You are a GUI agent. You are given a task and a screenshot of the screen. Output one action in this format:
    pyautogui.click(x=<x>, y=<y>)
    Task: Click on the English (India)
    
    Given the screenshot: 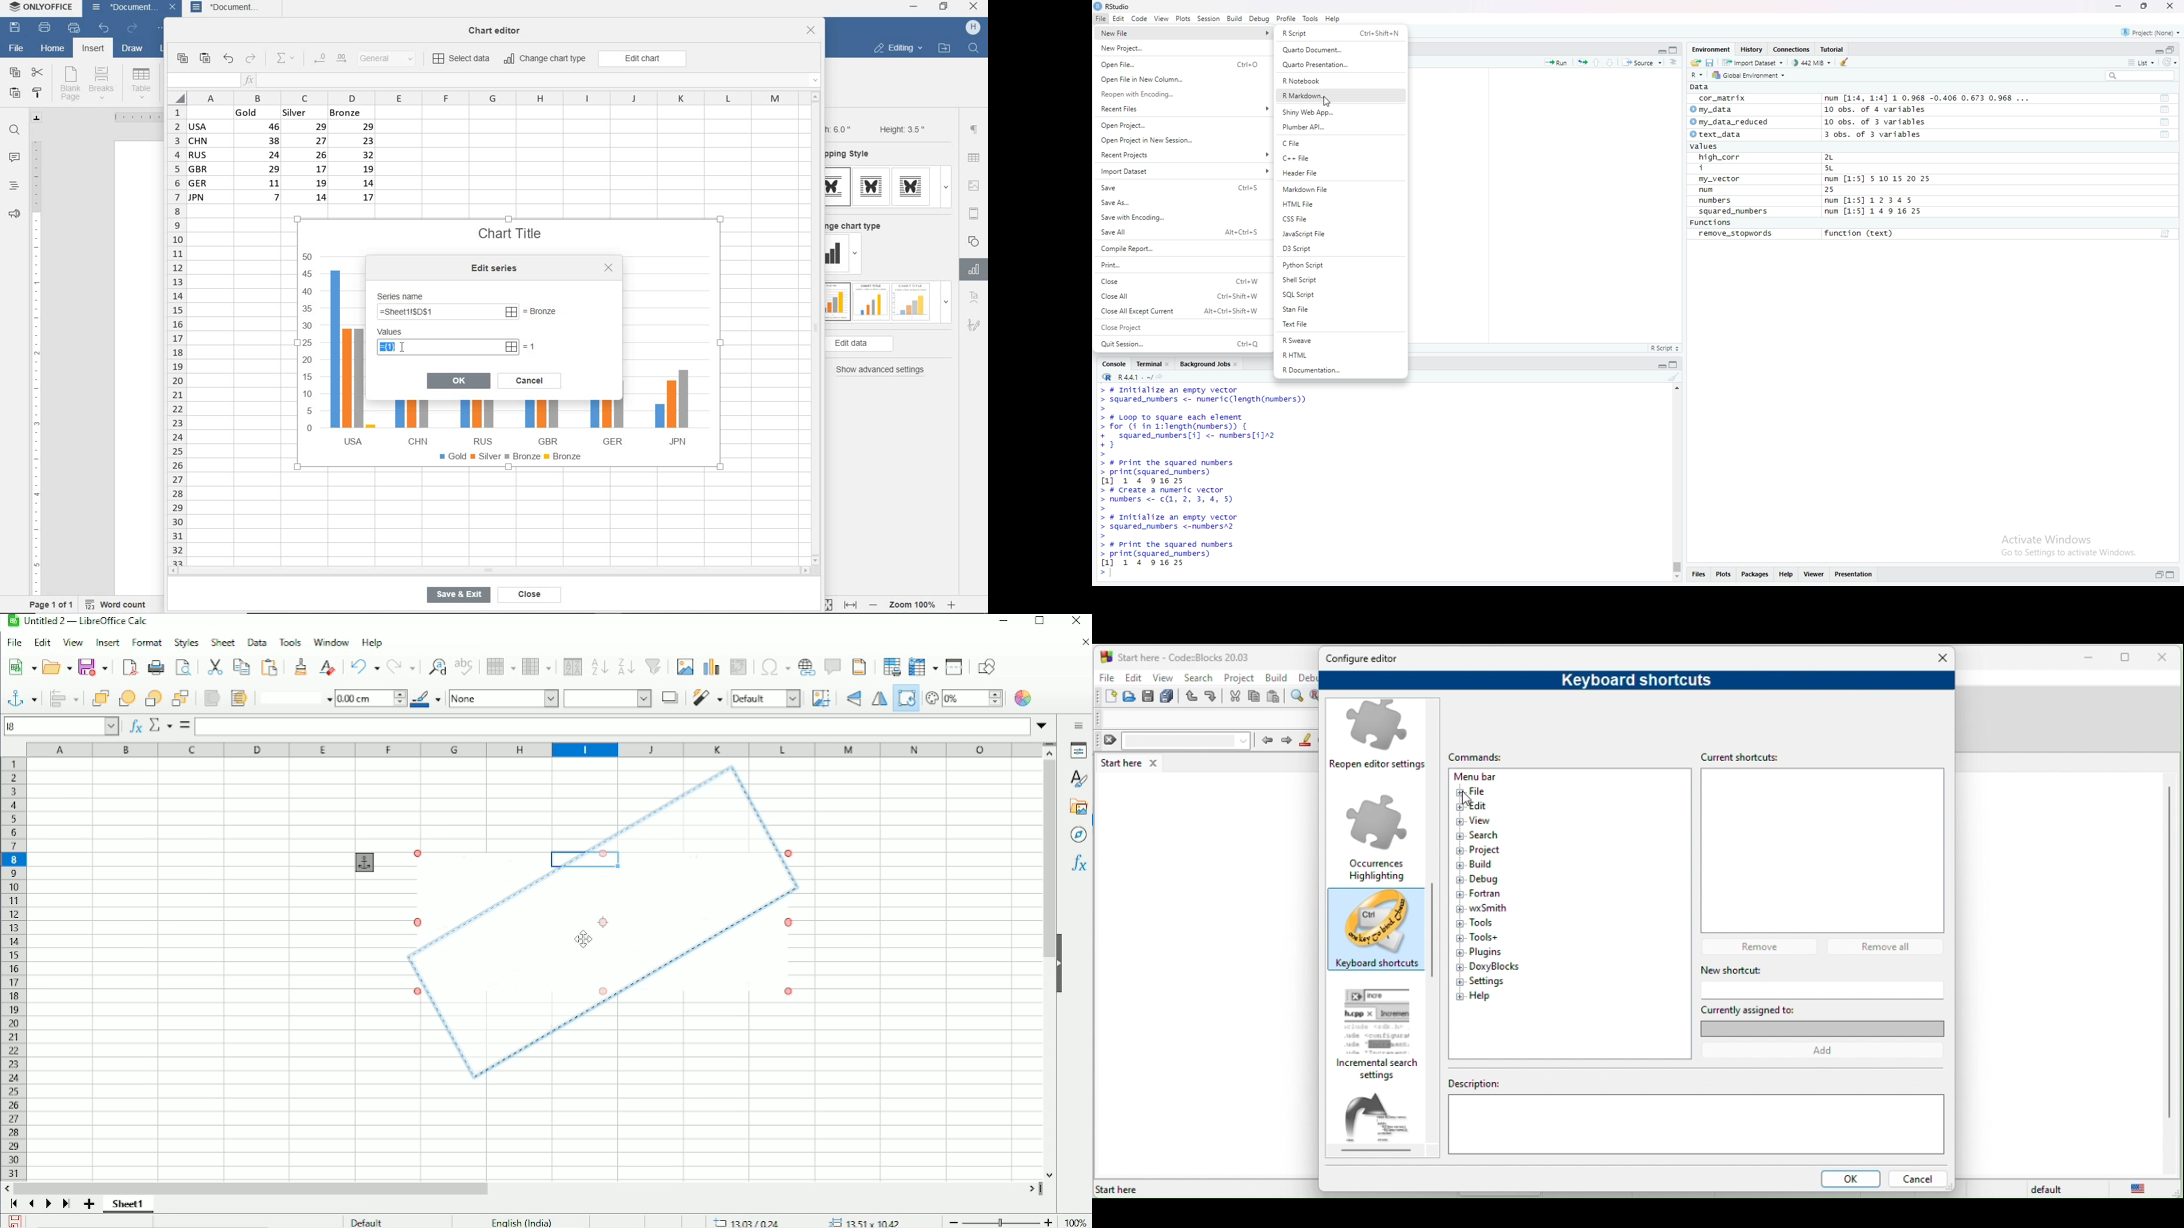 What is the action you would take?
    pyautogui.click(x=520, y=1221)
    